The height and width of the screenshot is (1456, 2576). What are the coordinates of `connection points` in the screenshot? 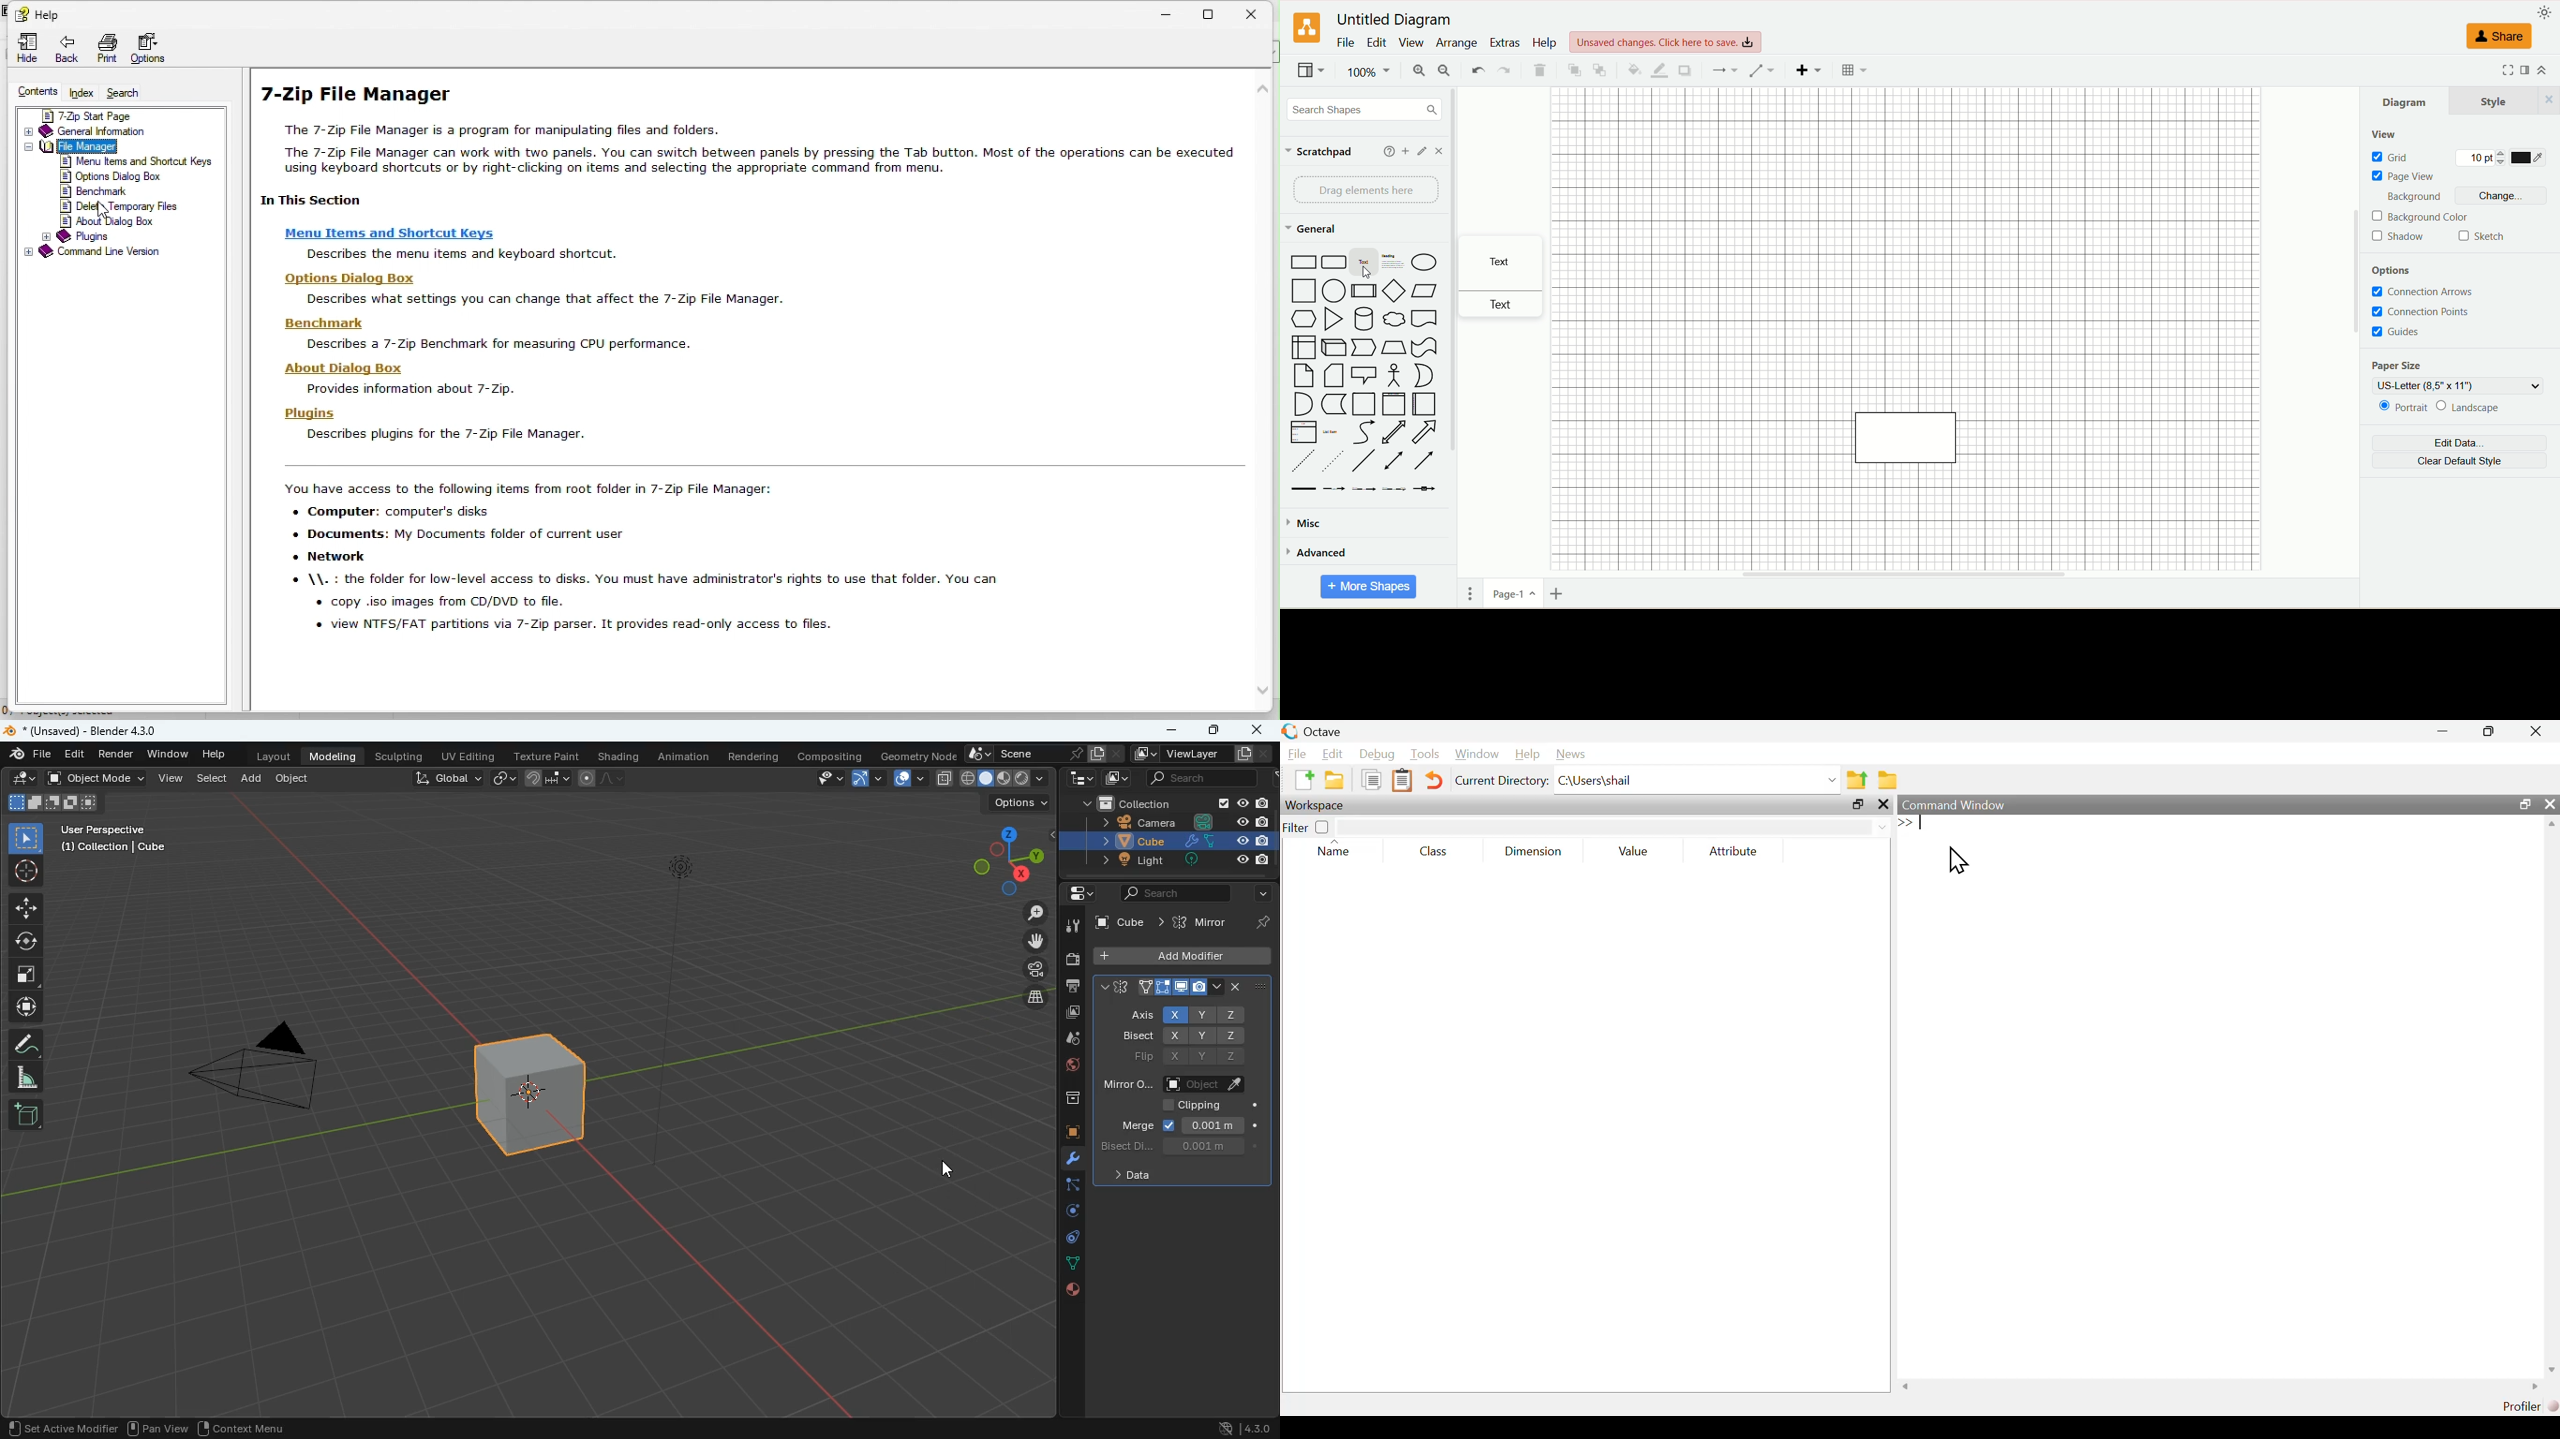 It's located at (2435, 312).